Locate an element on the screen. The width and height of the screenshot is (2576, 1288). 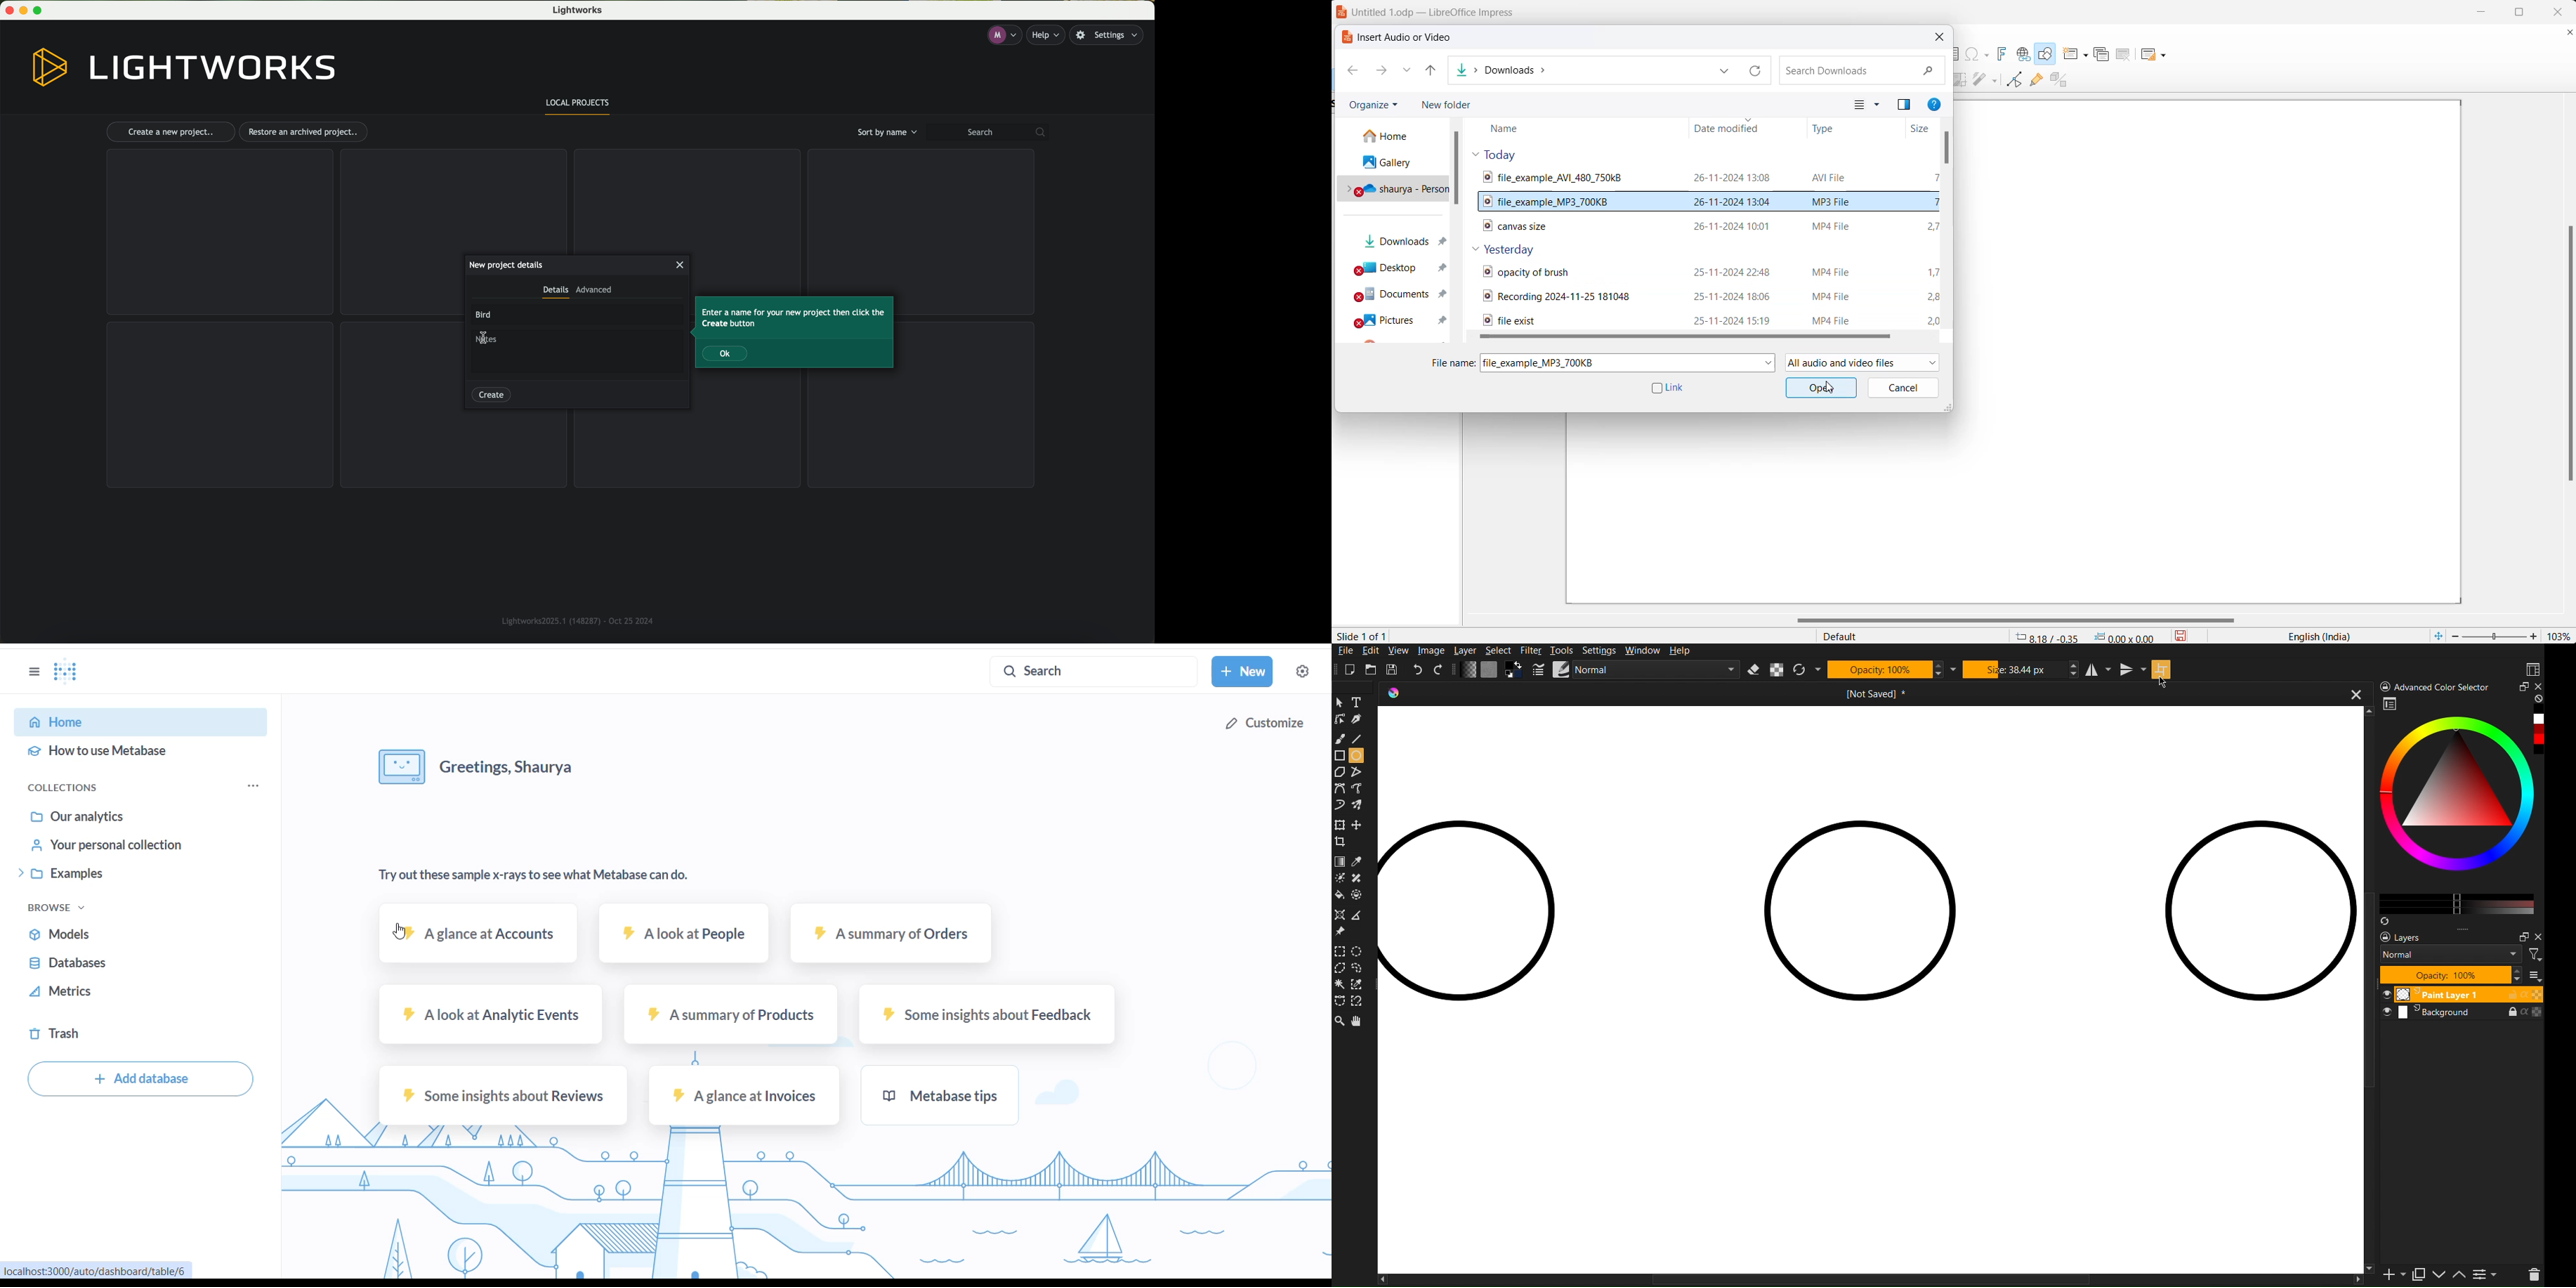
video file size is located at coordinates (1932, 225).